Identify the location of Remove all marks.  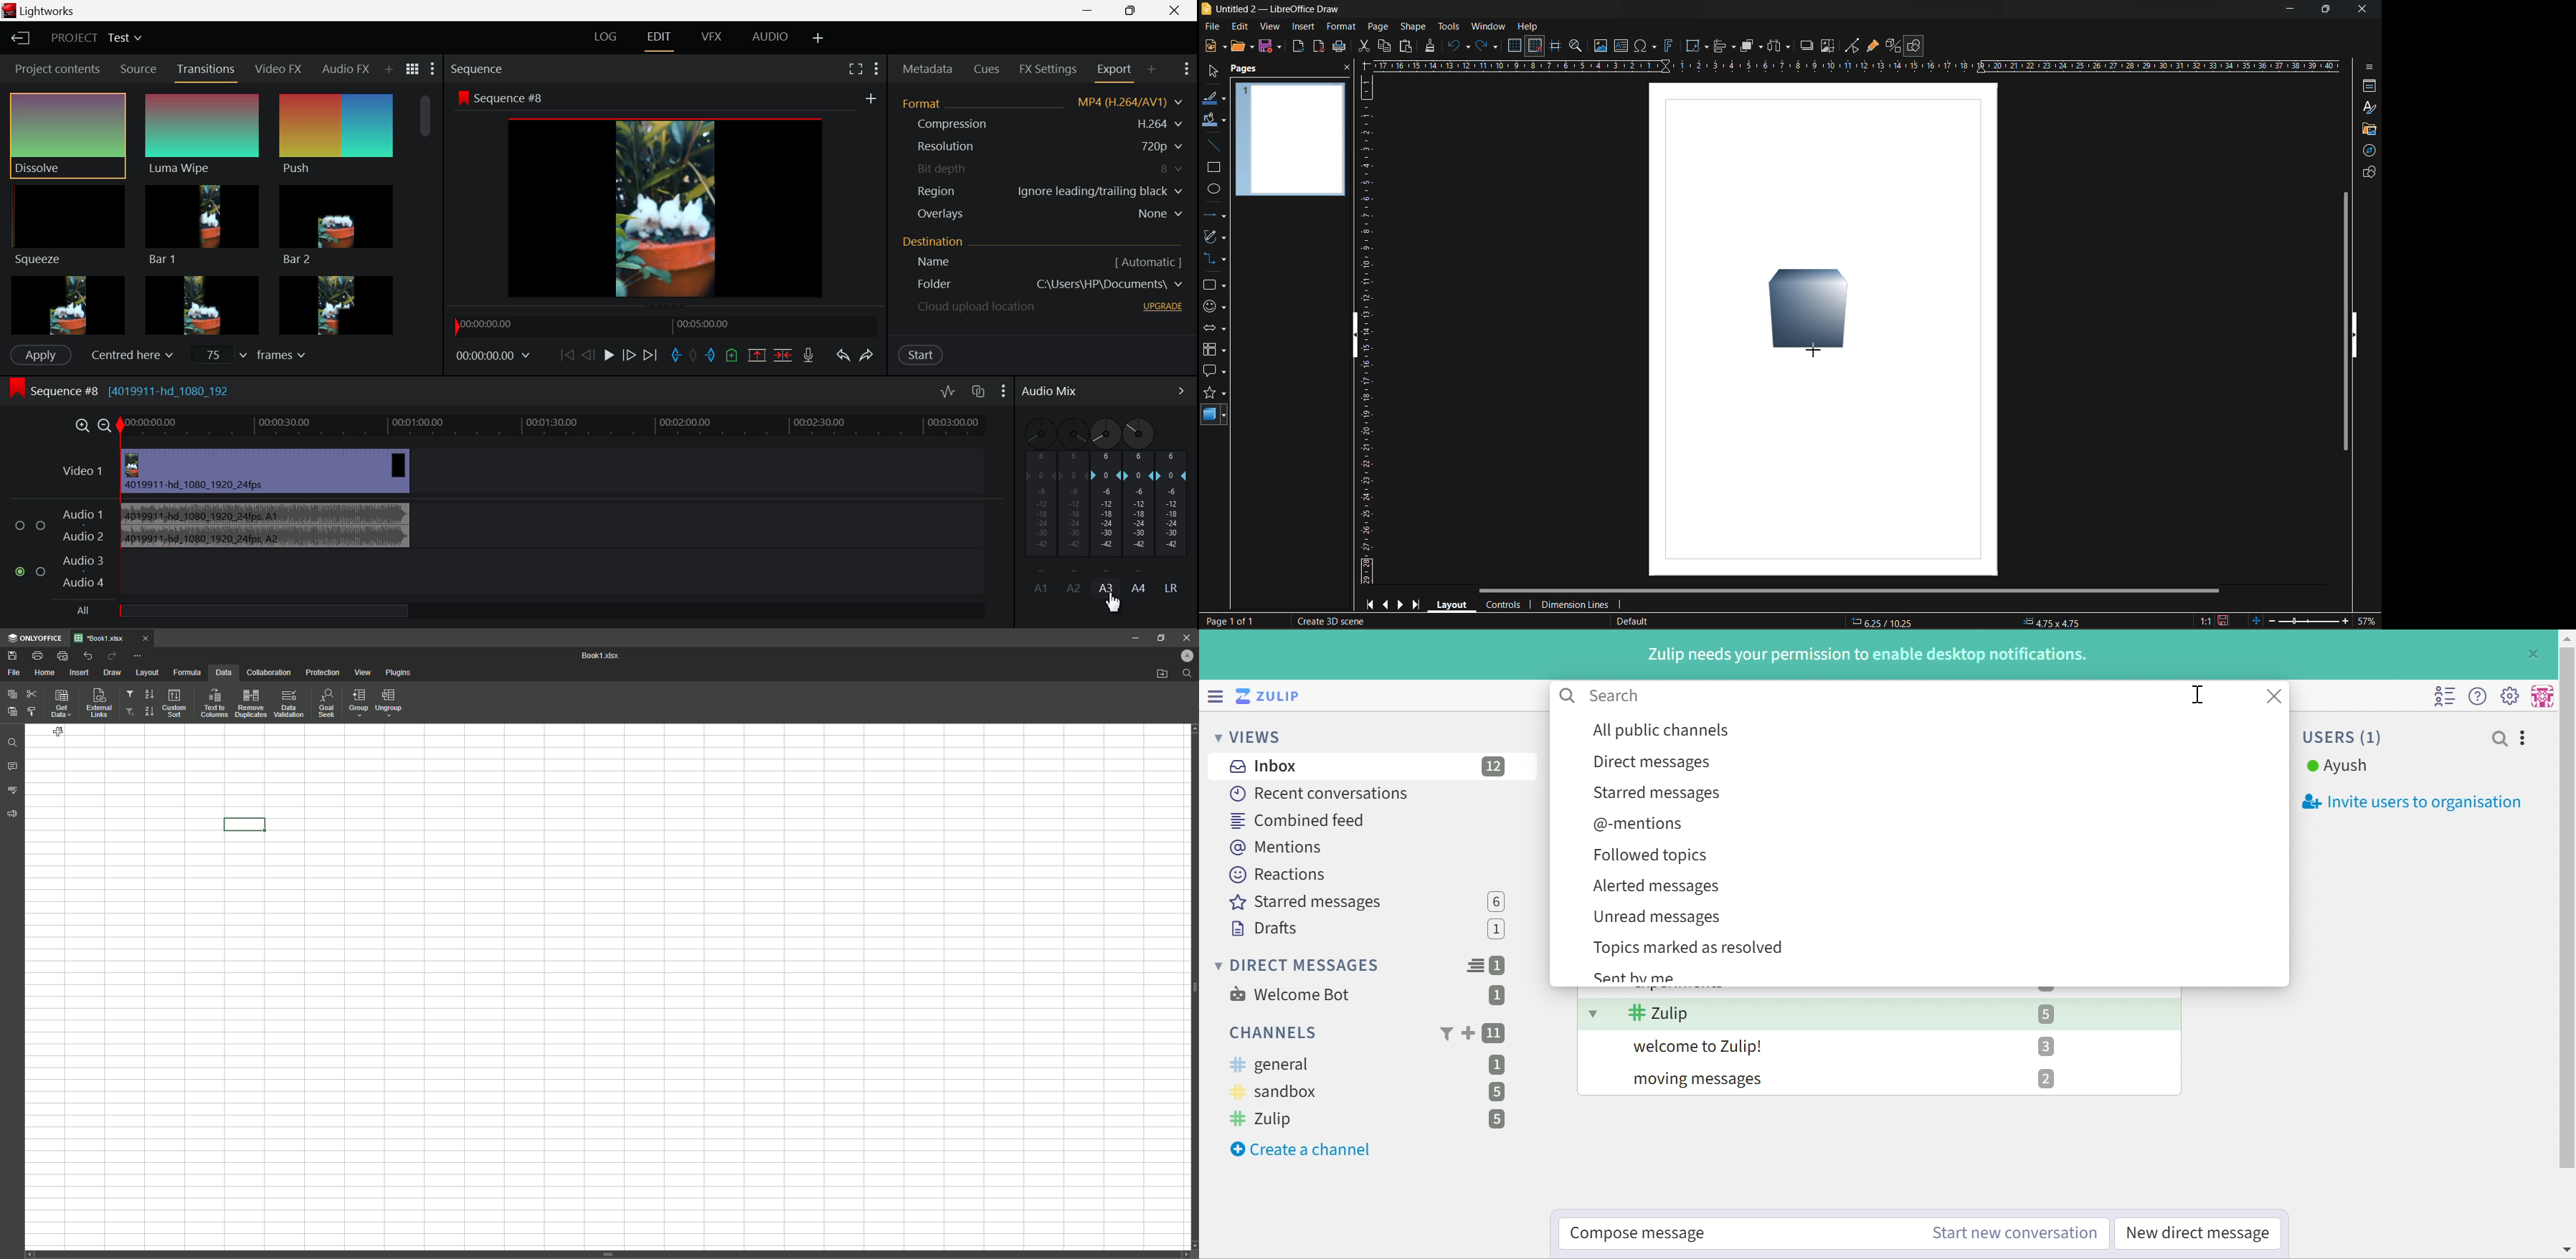
(693, 356).